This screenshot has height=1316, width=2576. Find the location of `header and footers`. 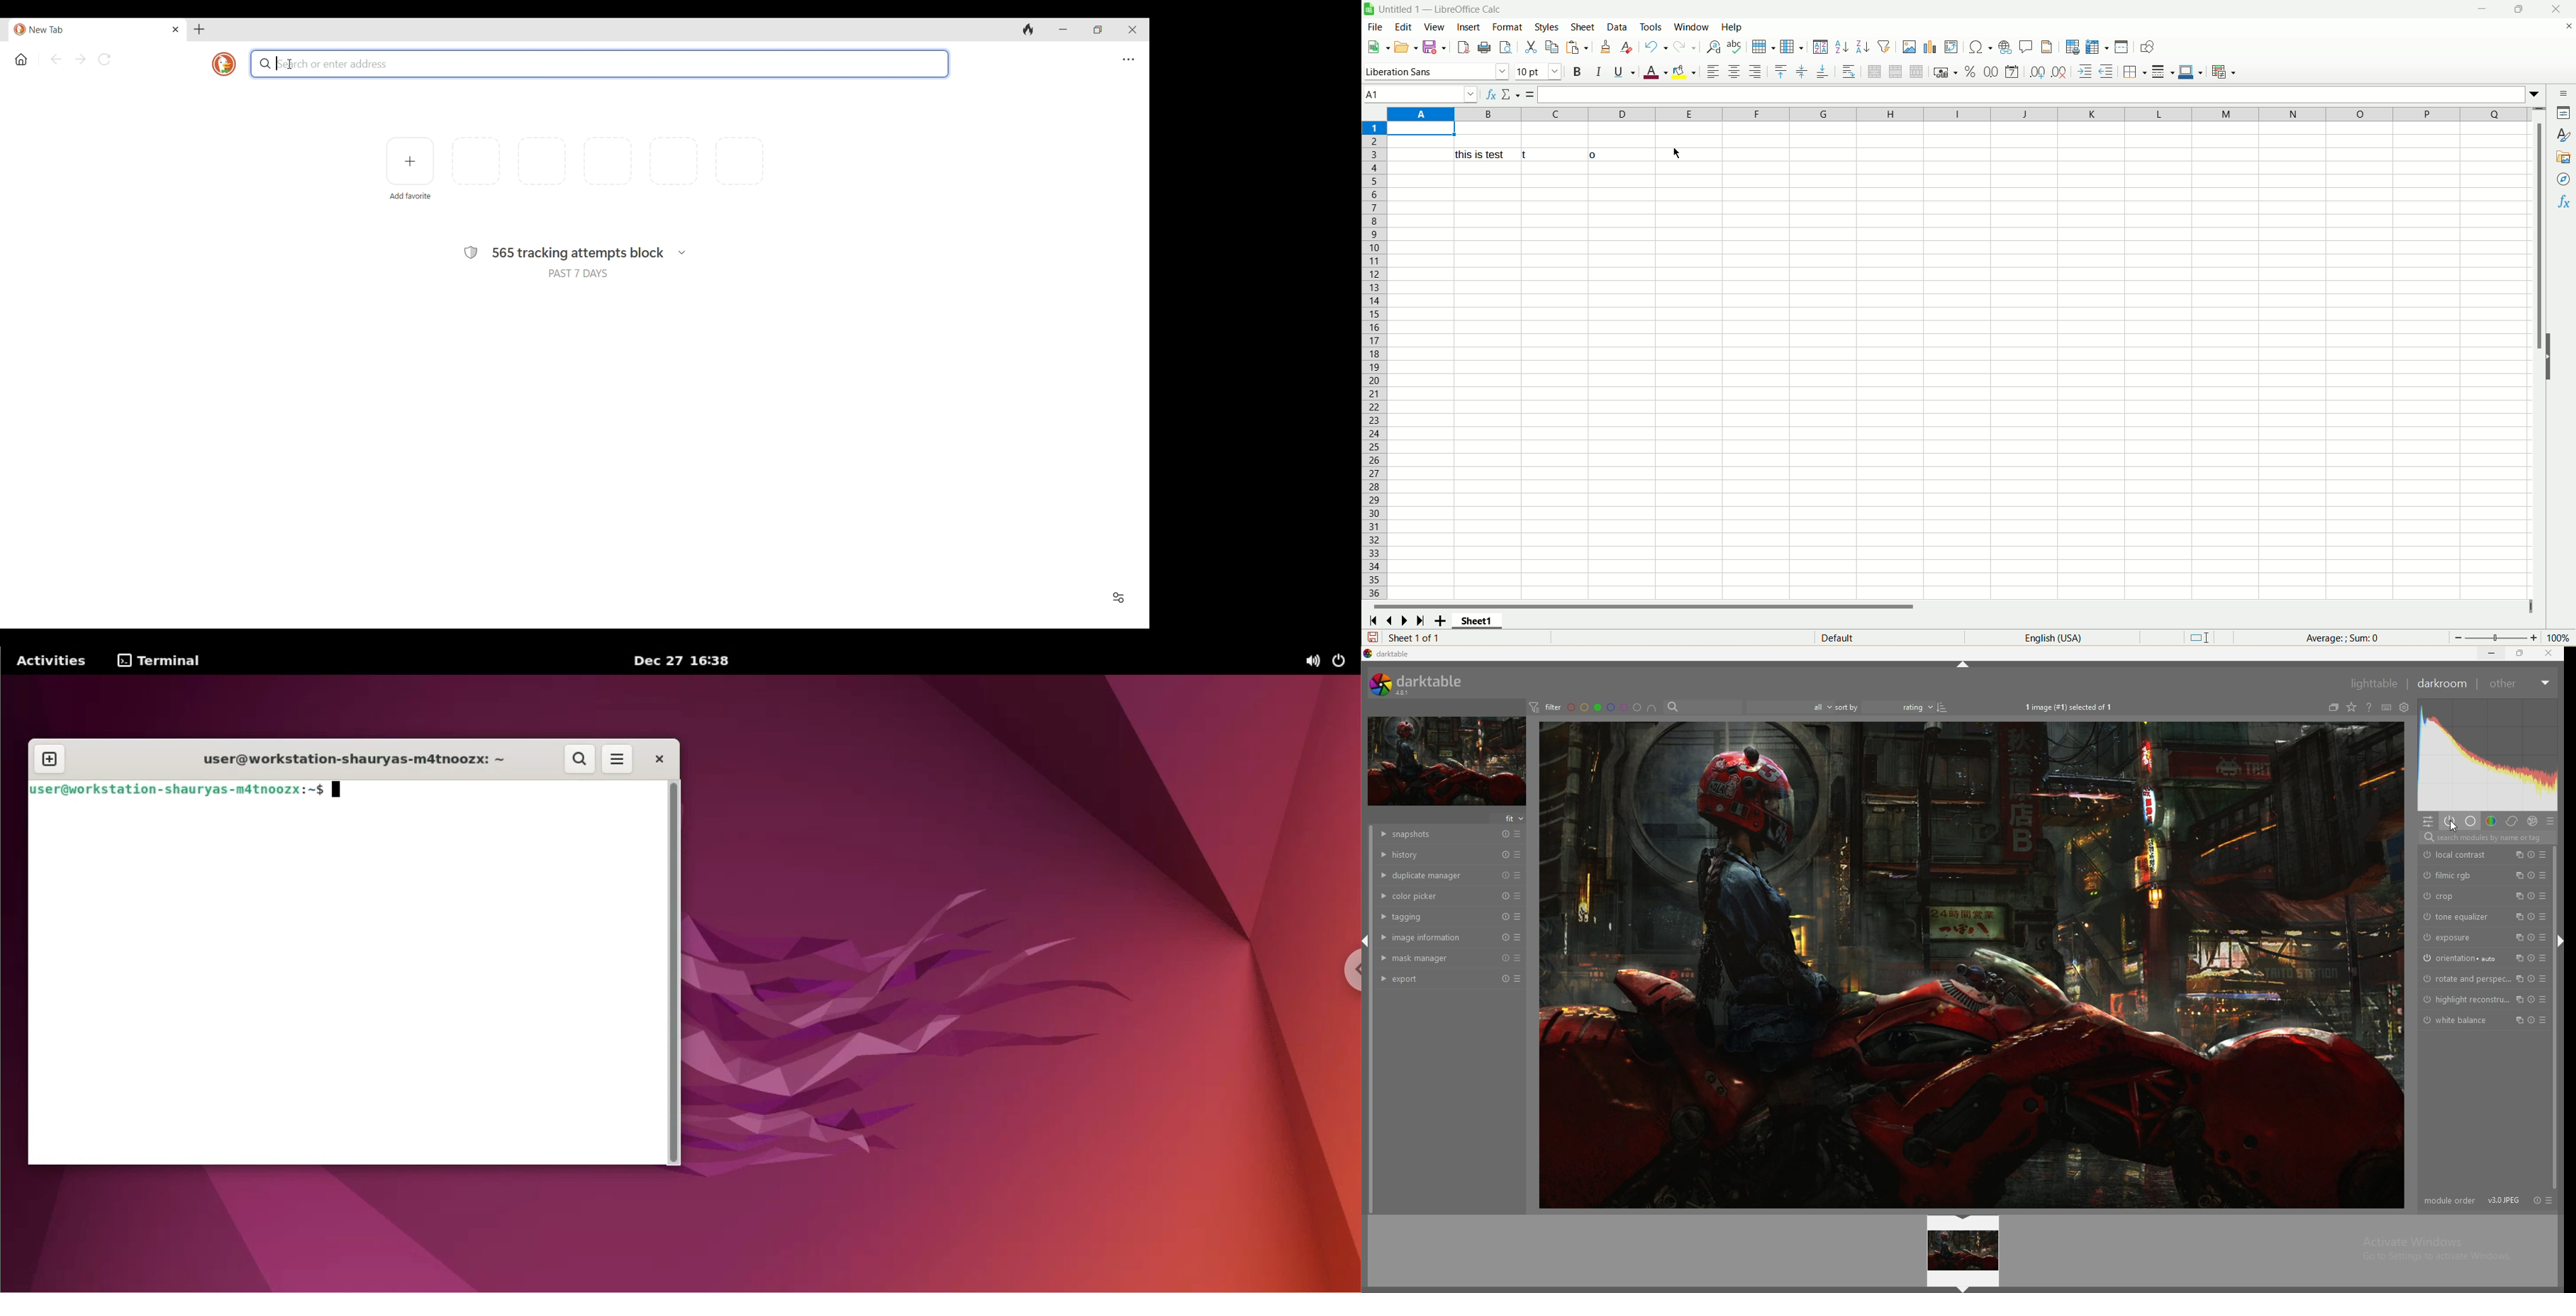

header and footers is located at coordinates (2047, 47).